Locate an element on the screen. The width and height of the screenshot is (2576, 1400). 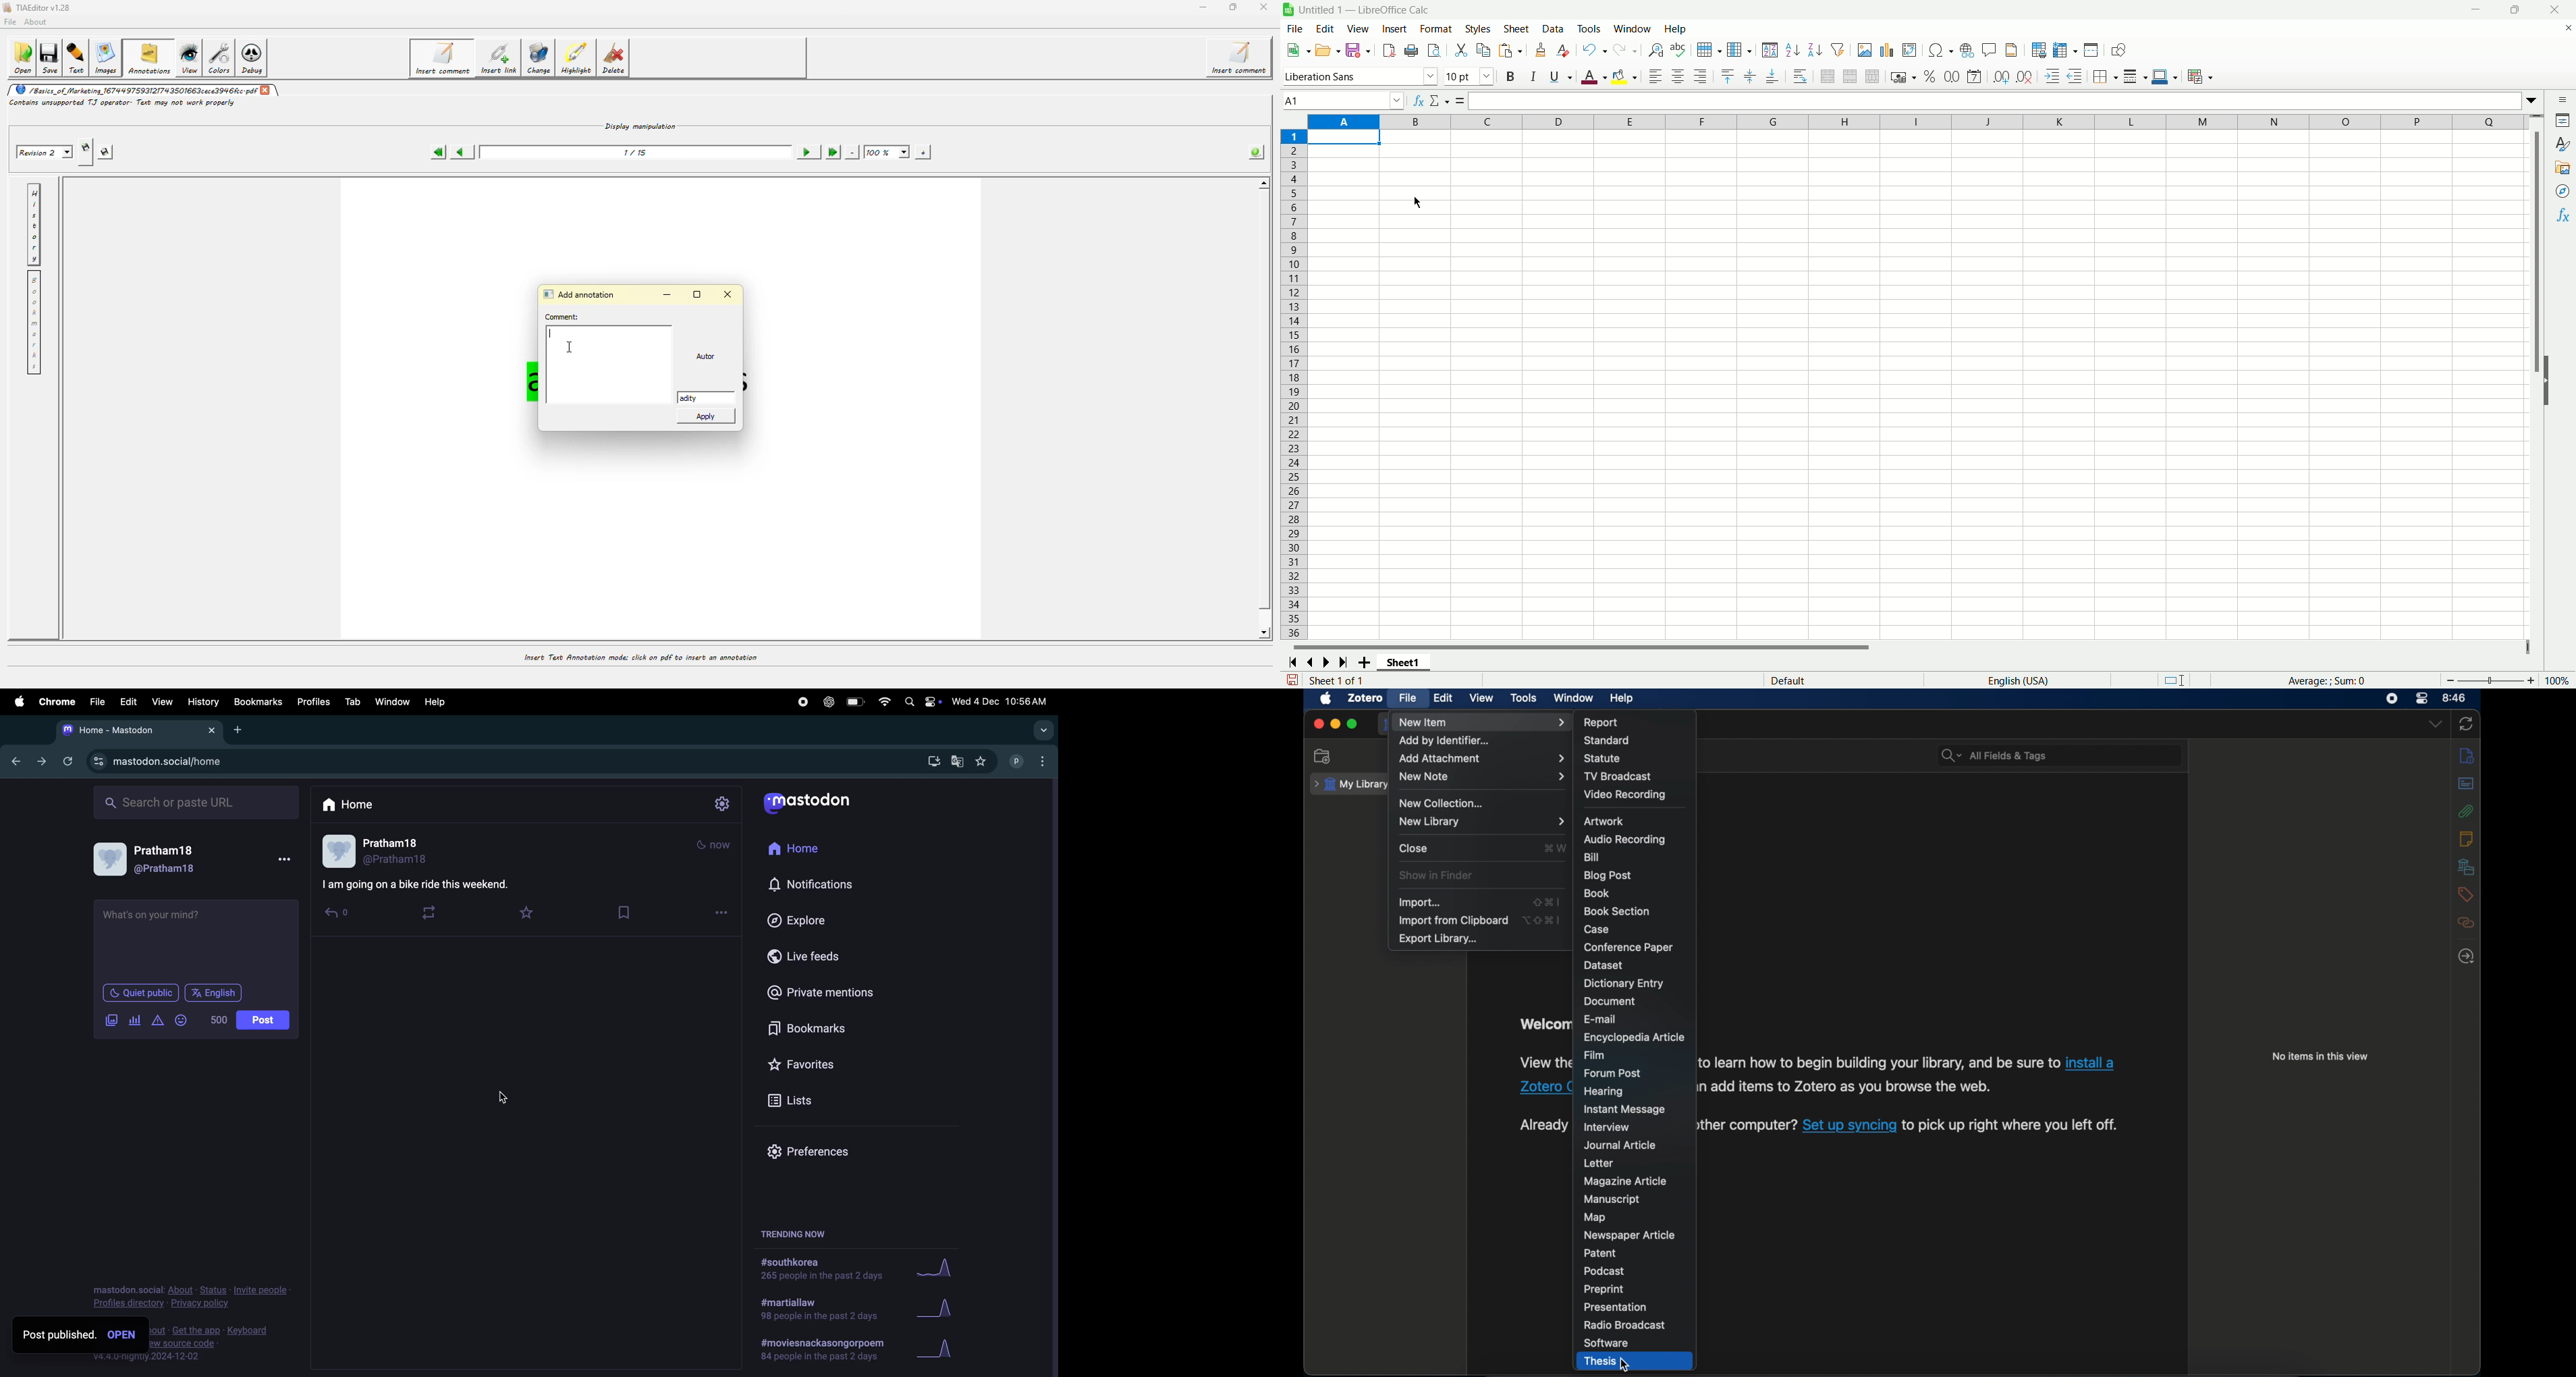
decrease indent is located at coordinates (2077, 76).